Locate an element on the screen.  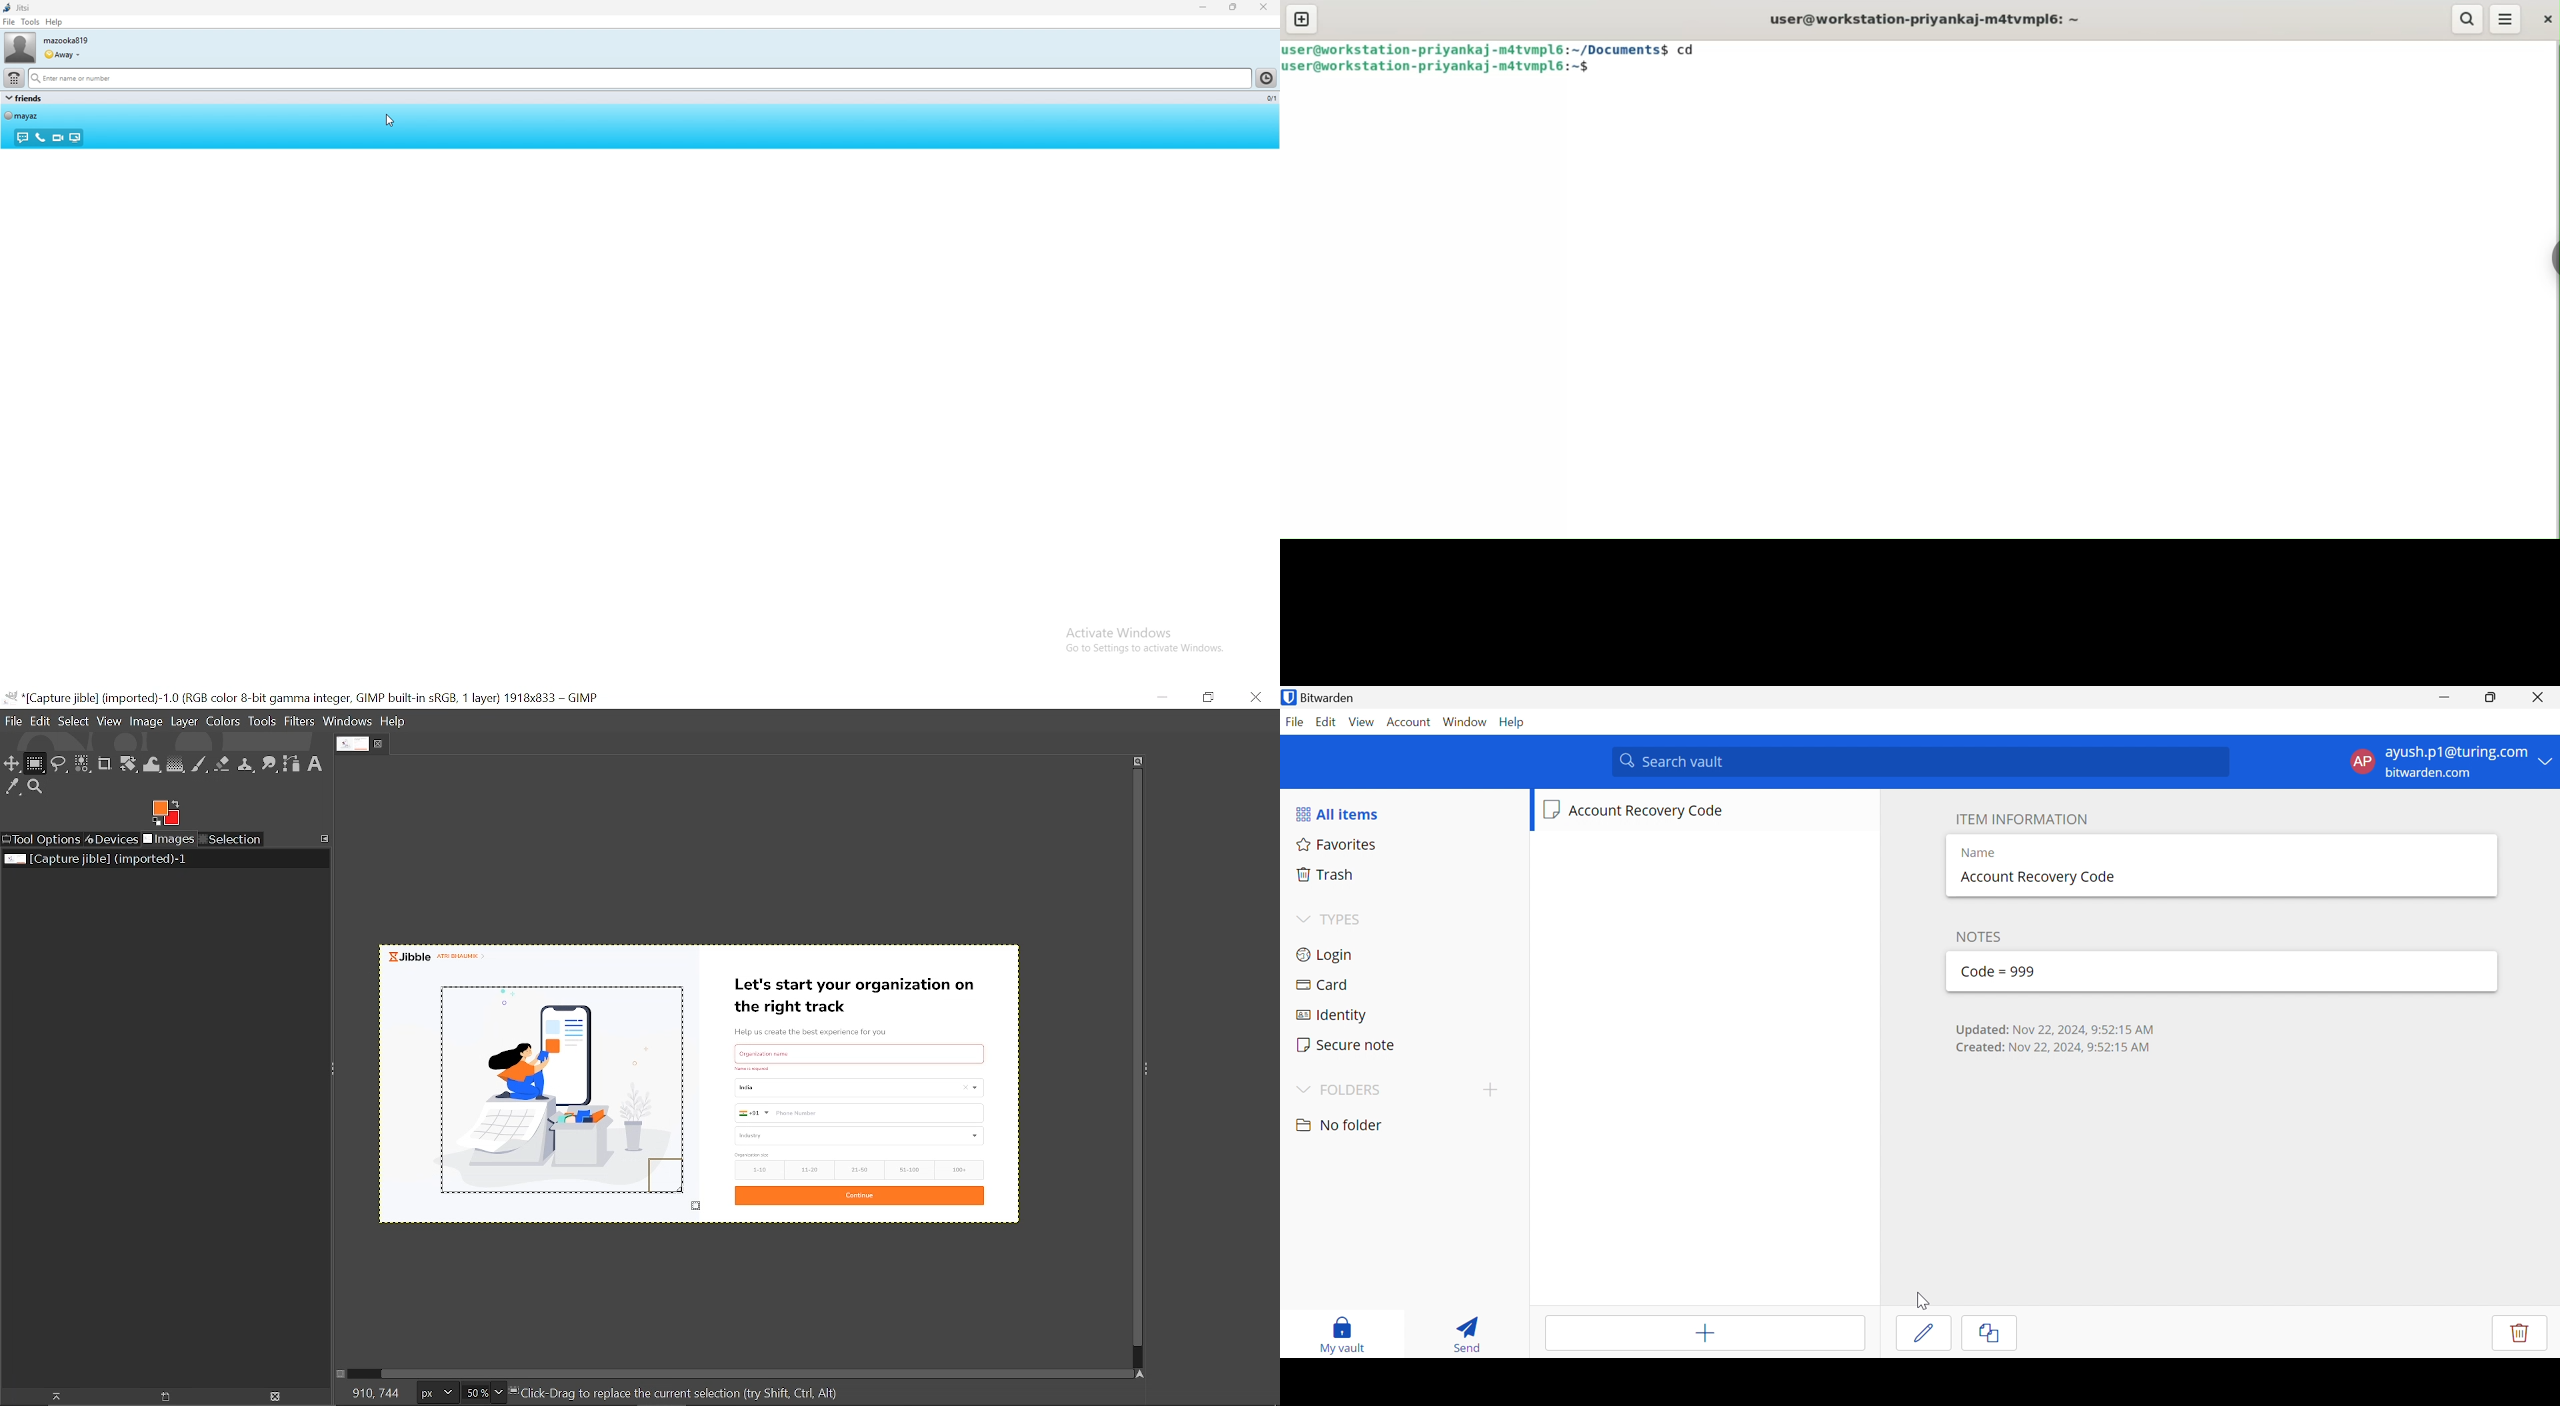
ayush.p1@turing.com is located at coordinates (2456, 753).